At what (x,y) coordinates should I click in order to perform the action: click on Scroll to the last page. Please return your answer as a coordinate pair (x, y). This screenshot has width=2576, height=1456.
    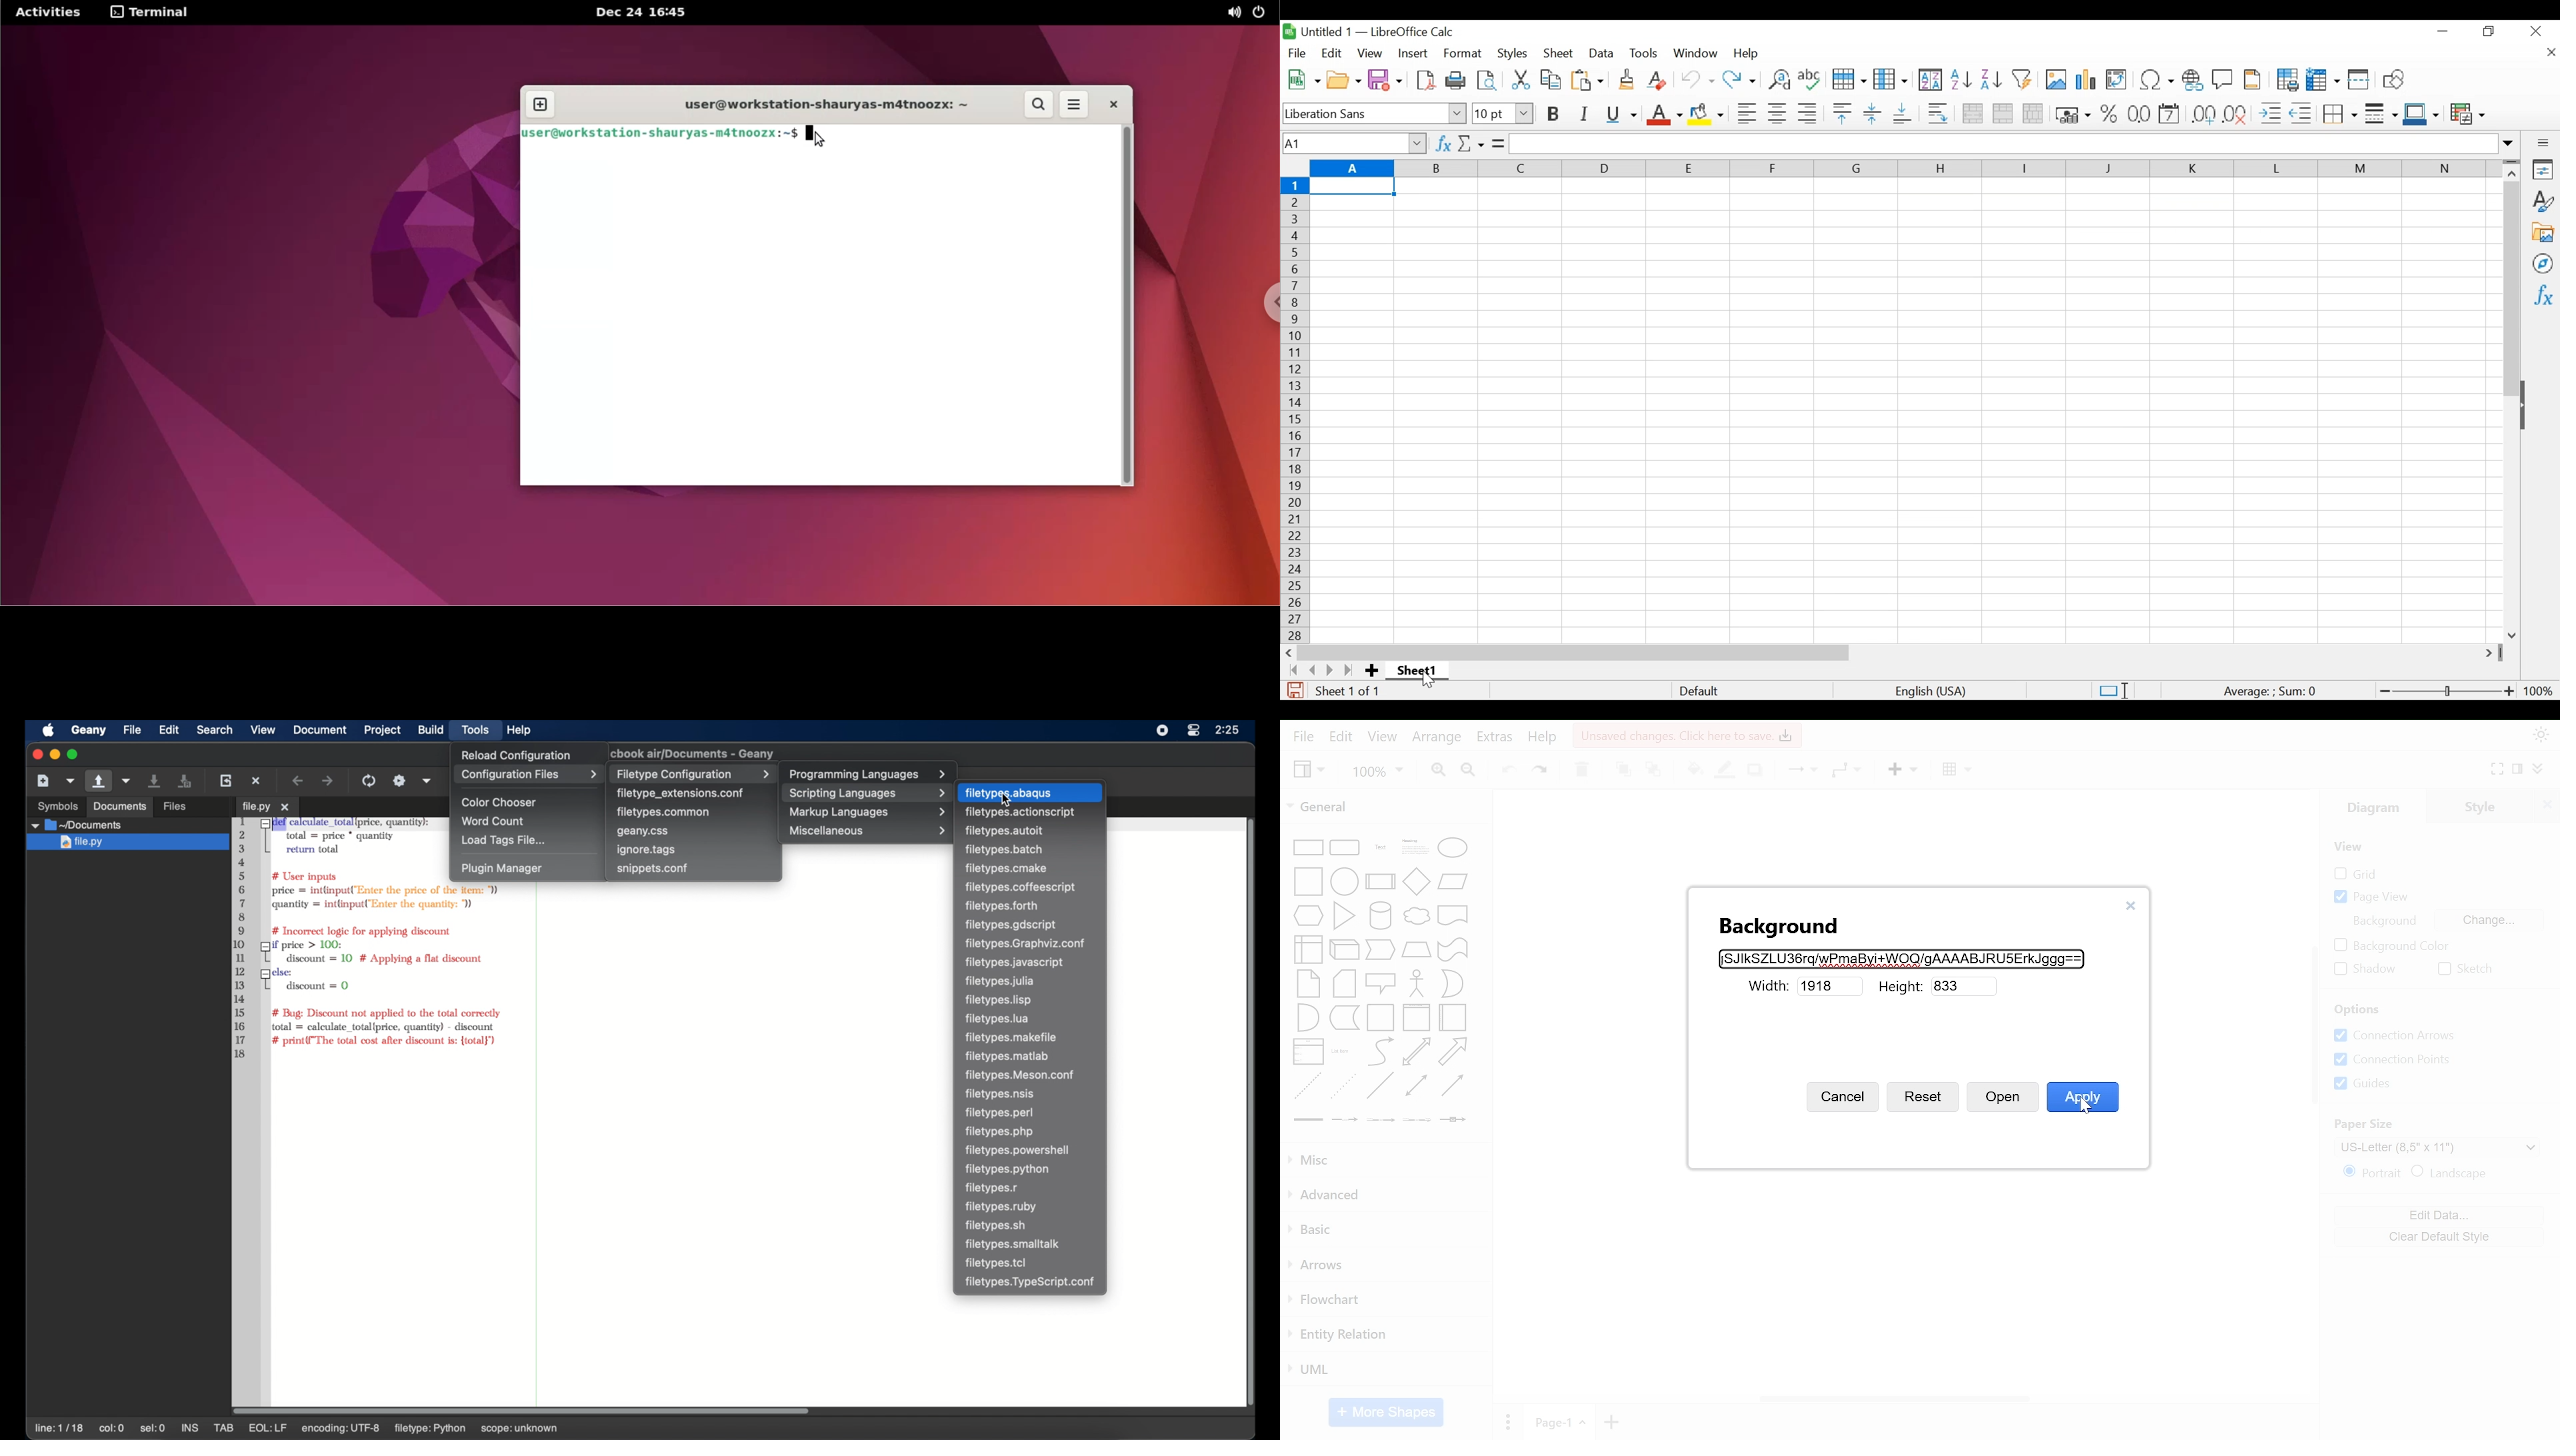
    Looking at the image, I should click on (1351, 670).